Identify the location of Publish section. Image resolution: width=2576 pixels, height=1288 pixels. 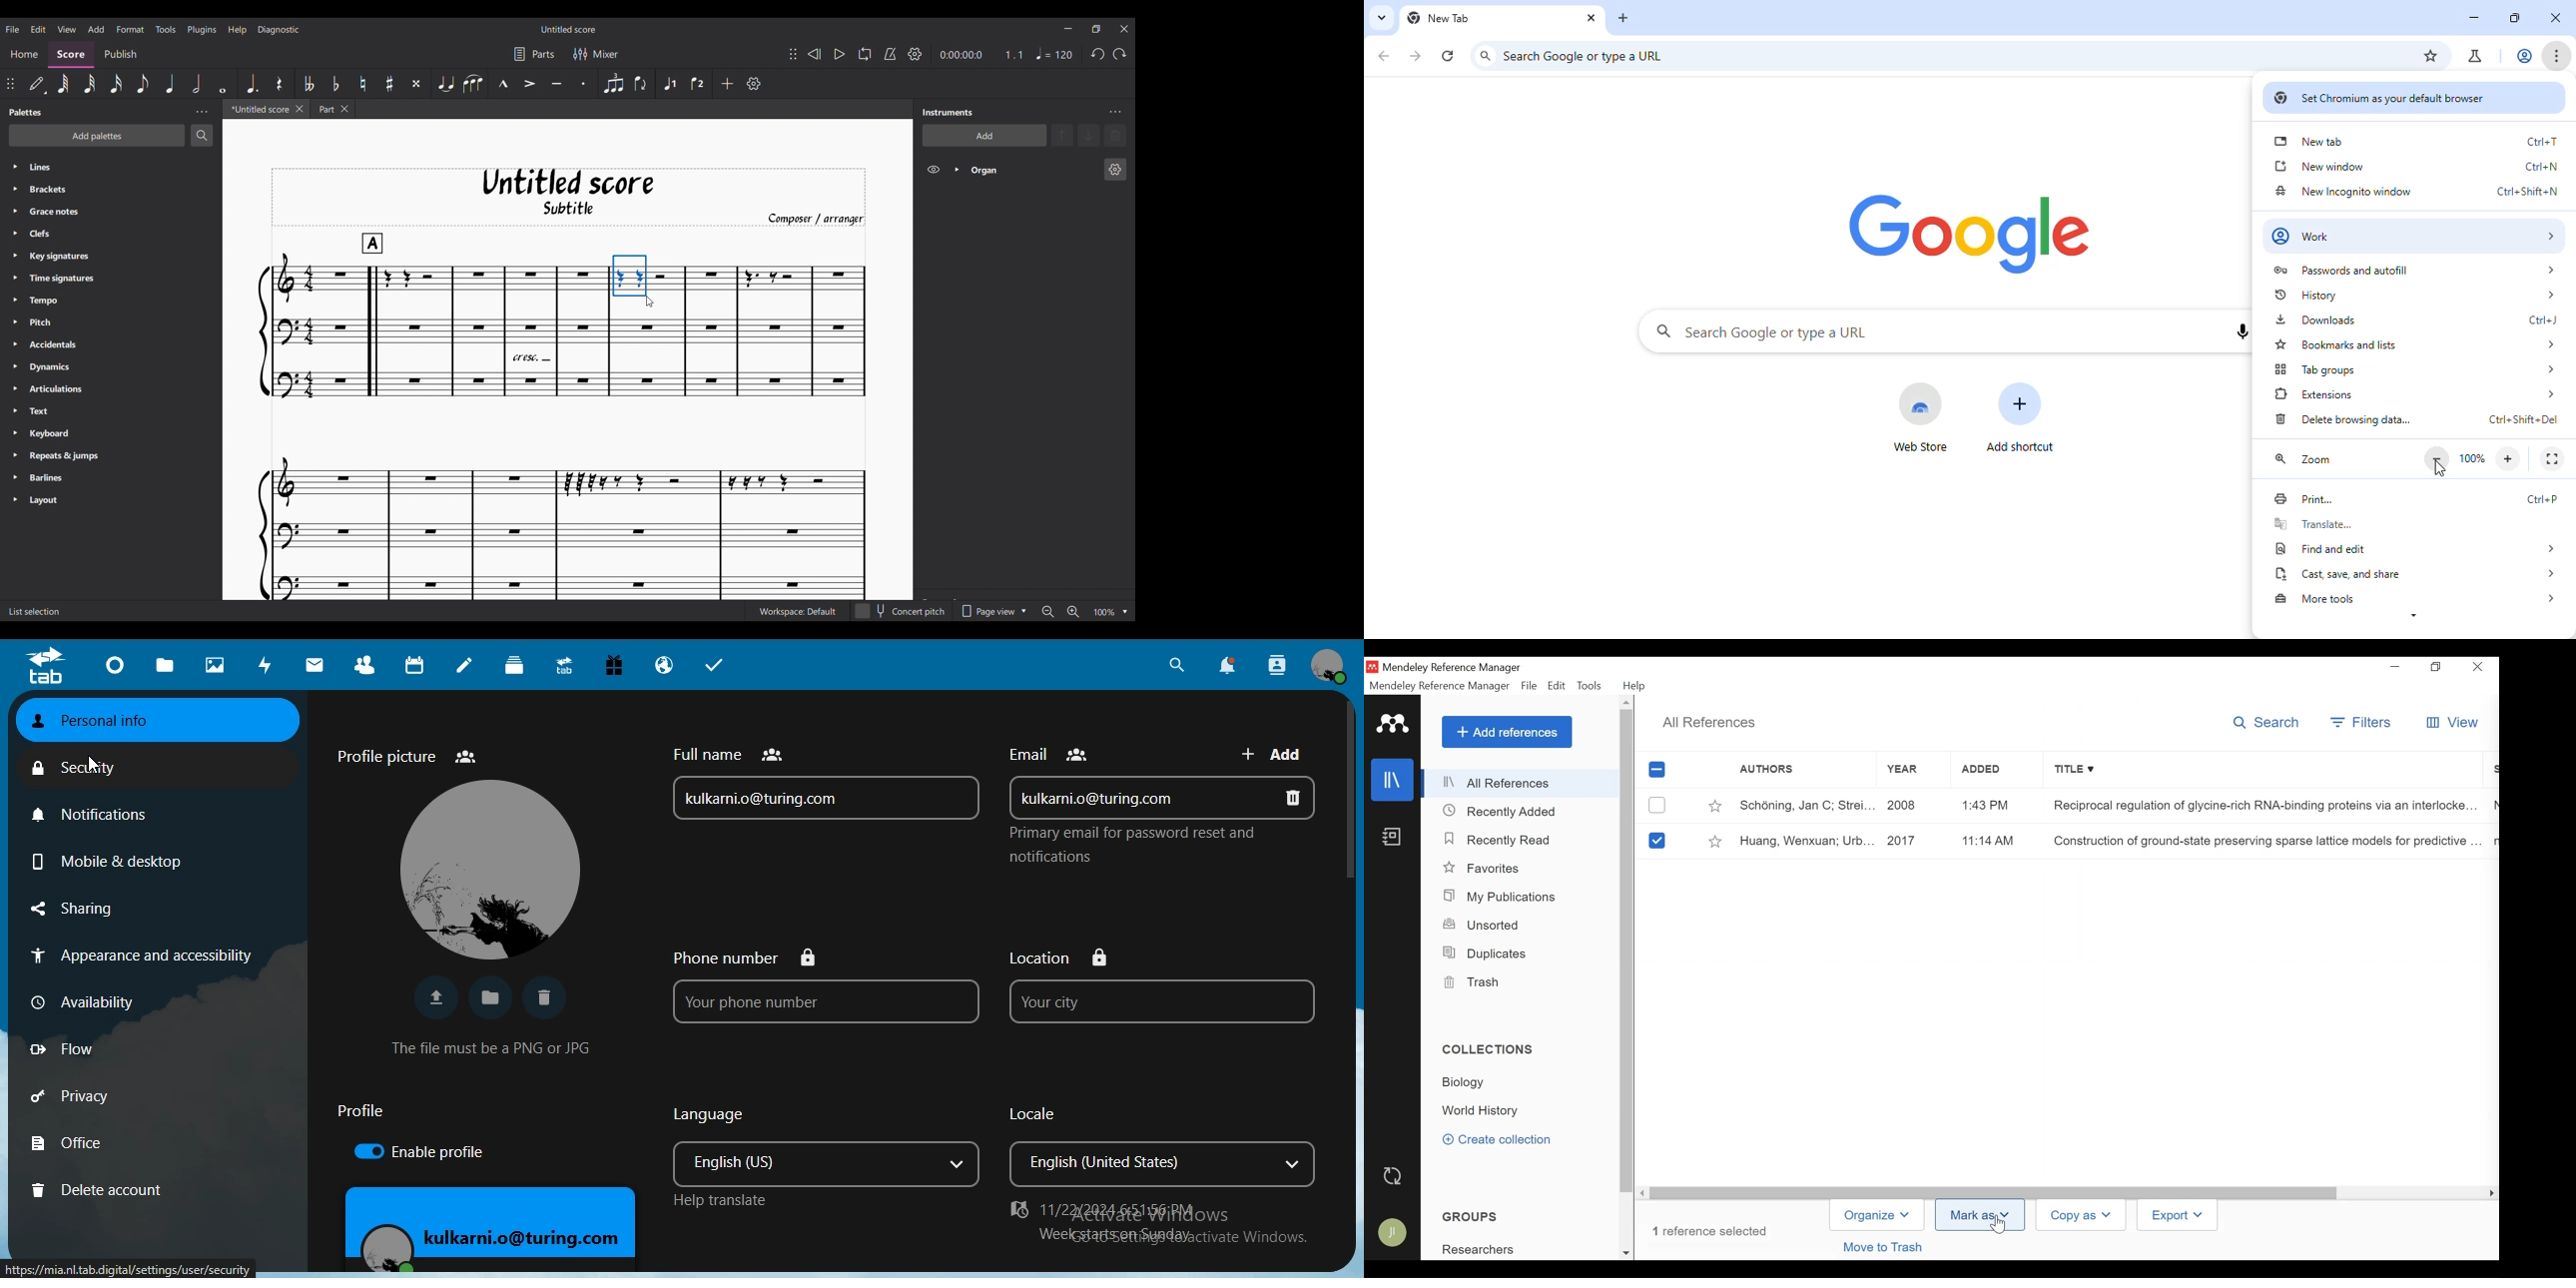
(120, 55).